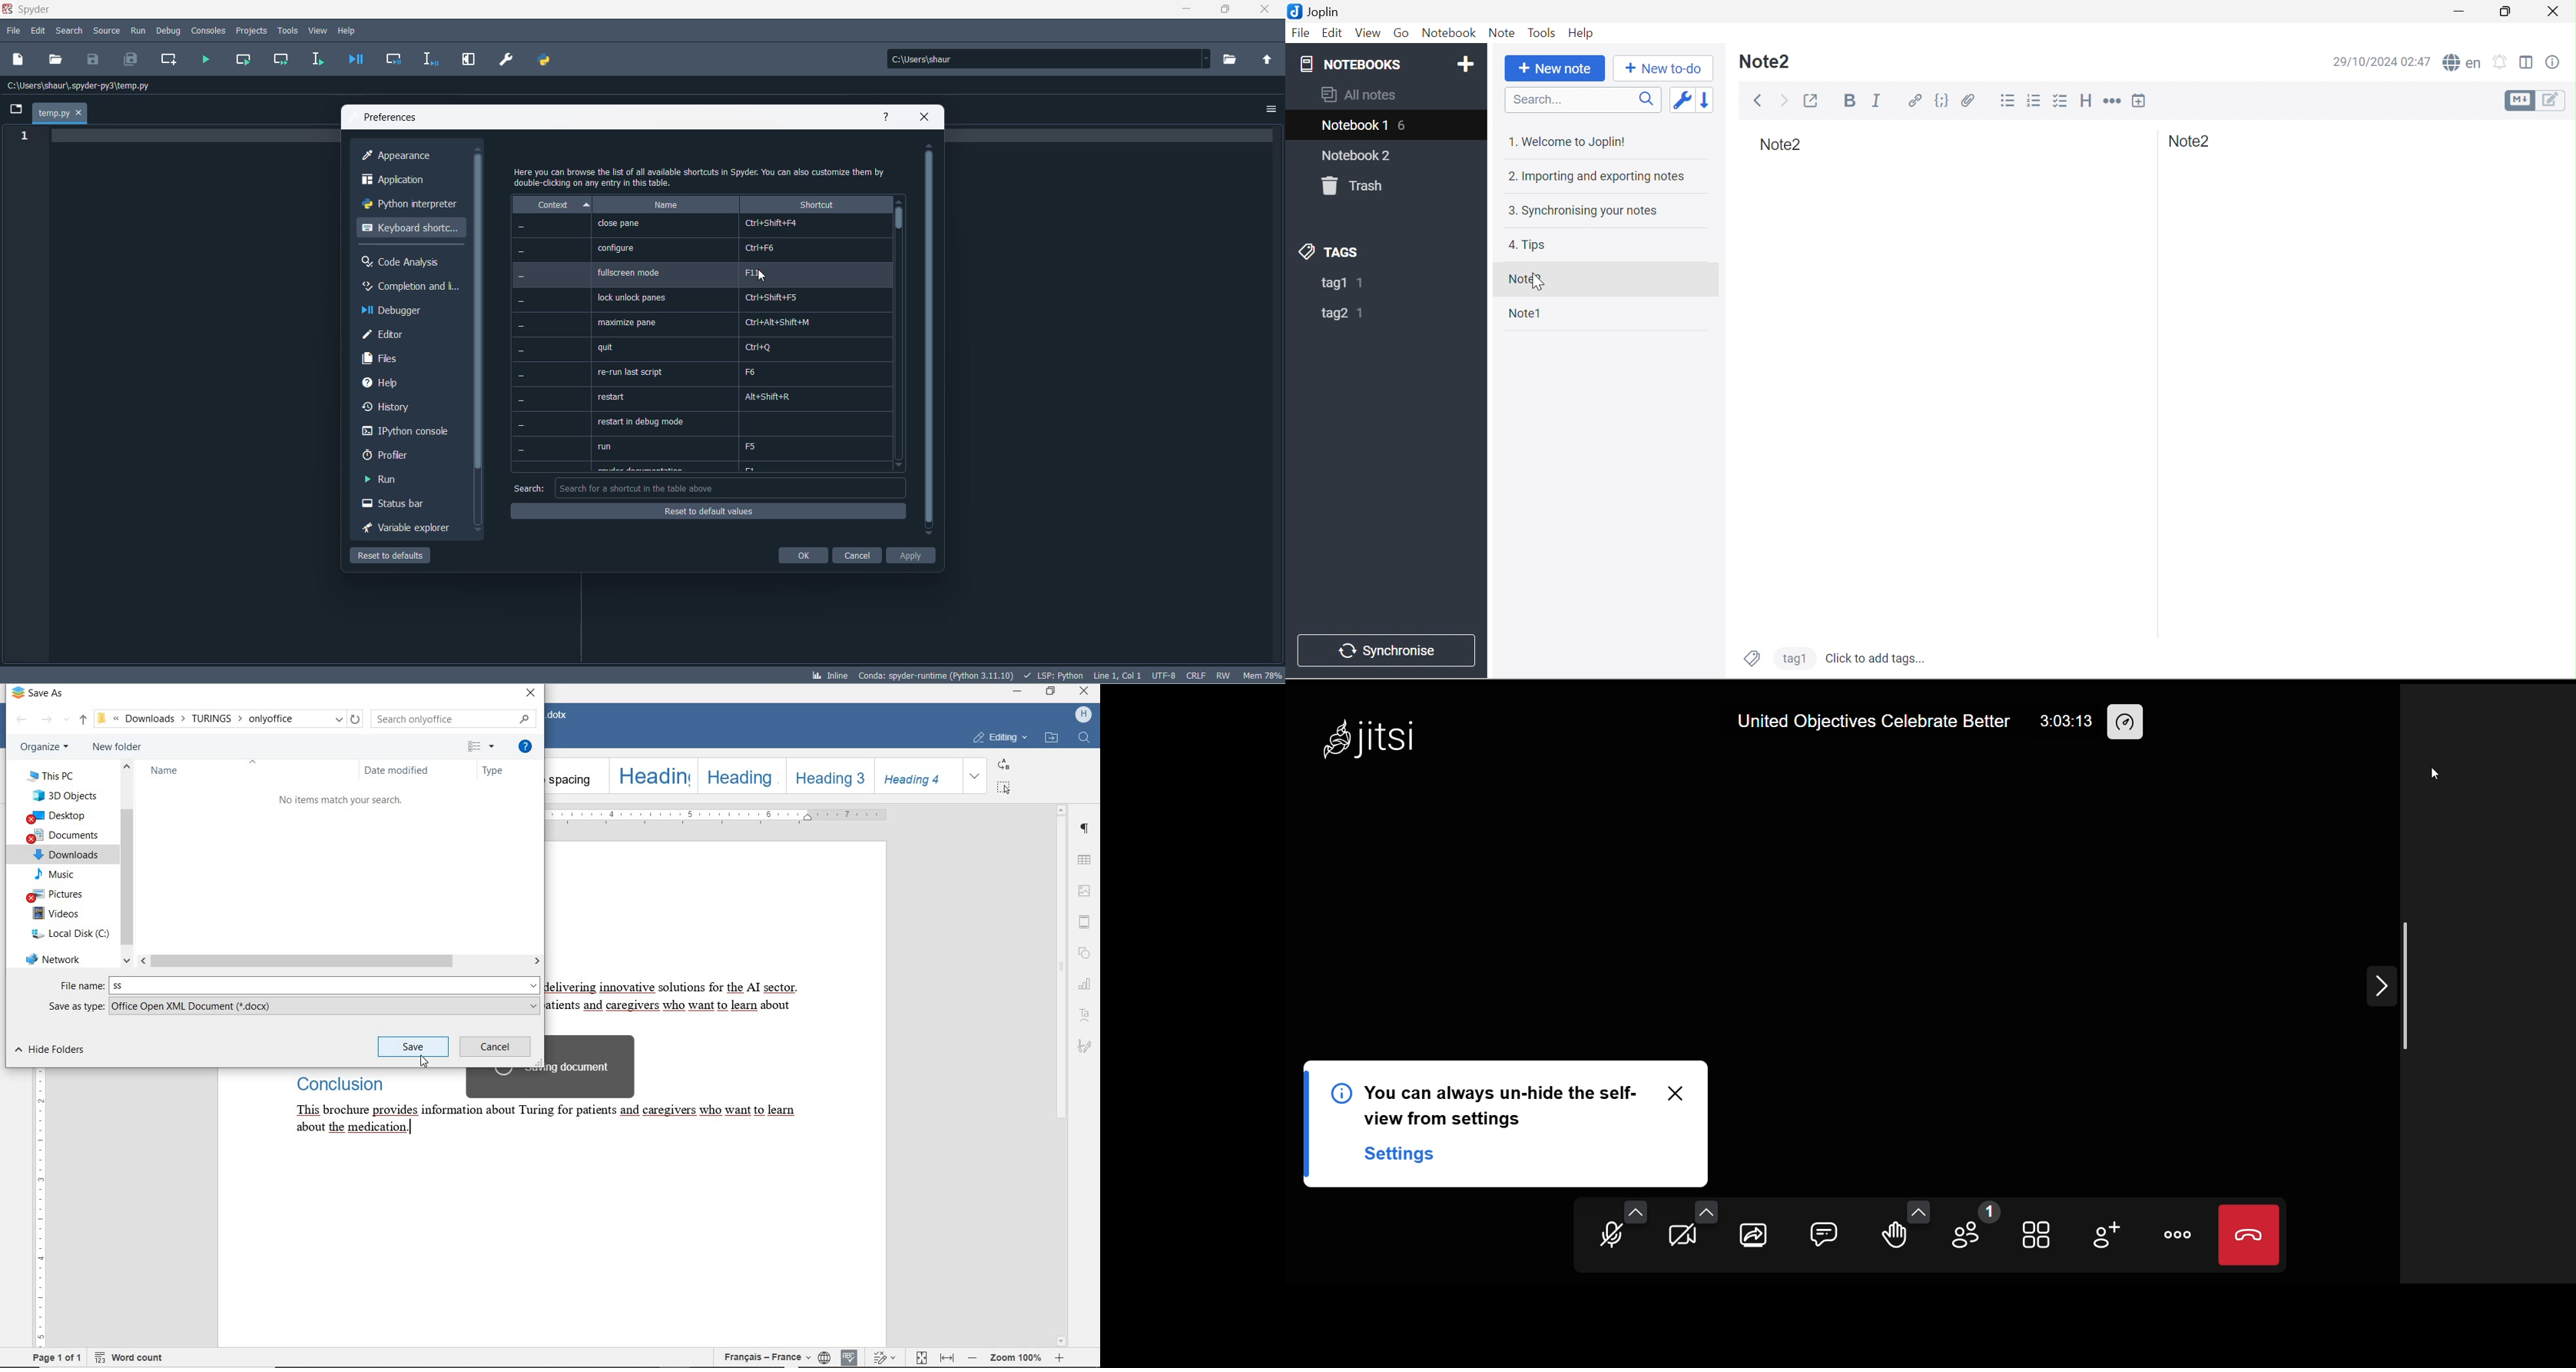 This screenshot has width=2576, height=1372. What do you see at coordinates (1052, 737) in the screenshot?
I see `OPEN FILE LOCATION` at bounding box center [1052, 737].